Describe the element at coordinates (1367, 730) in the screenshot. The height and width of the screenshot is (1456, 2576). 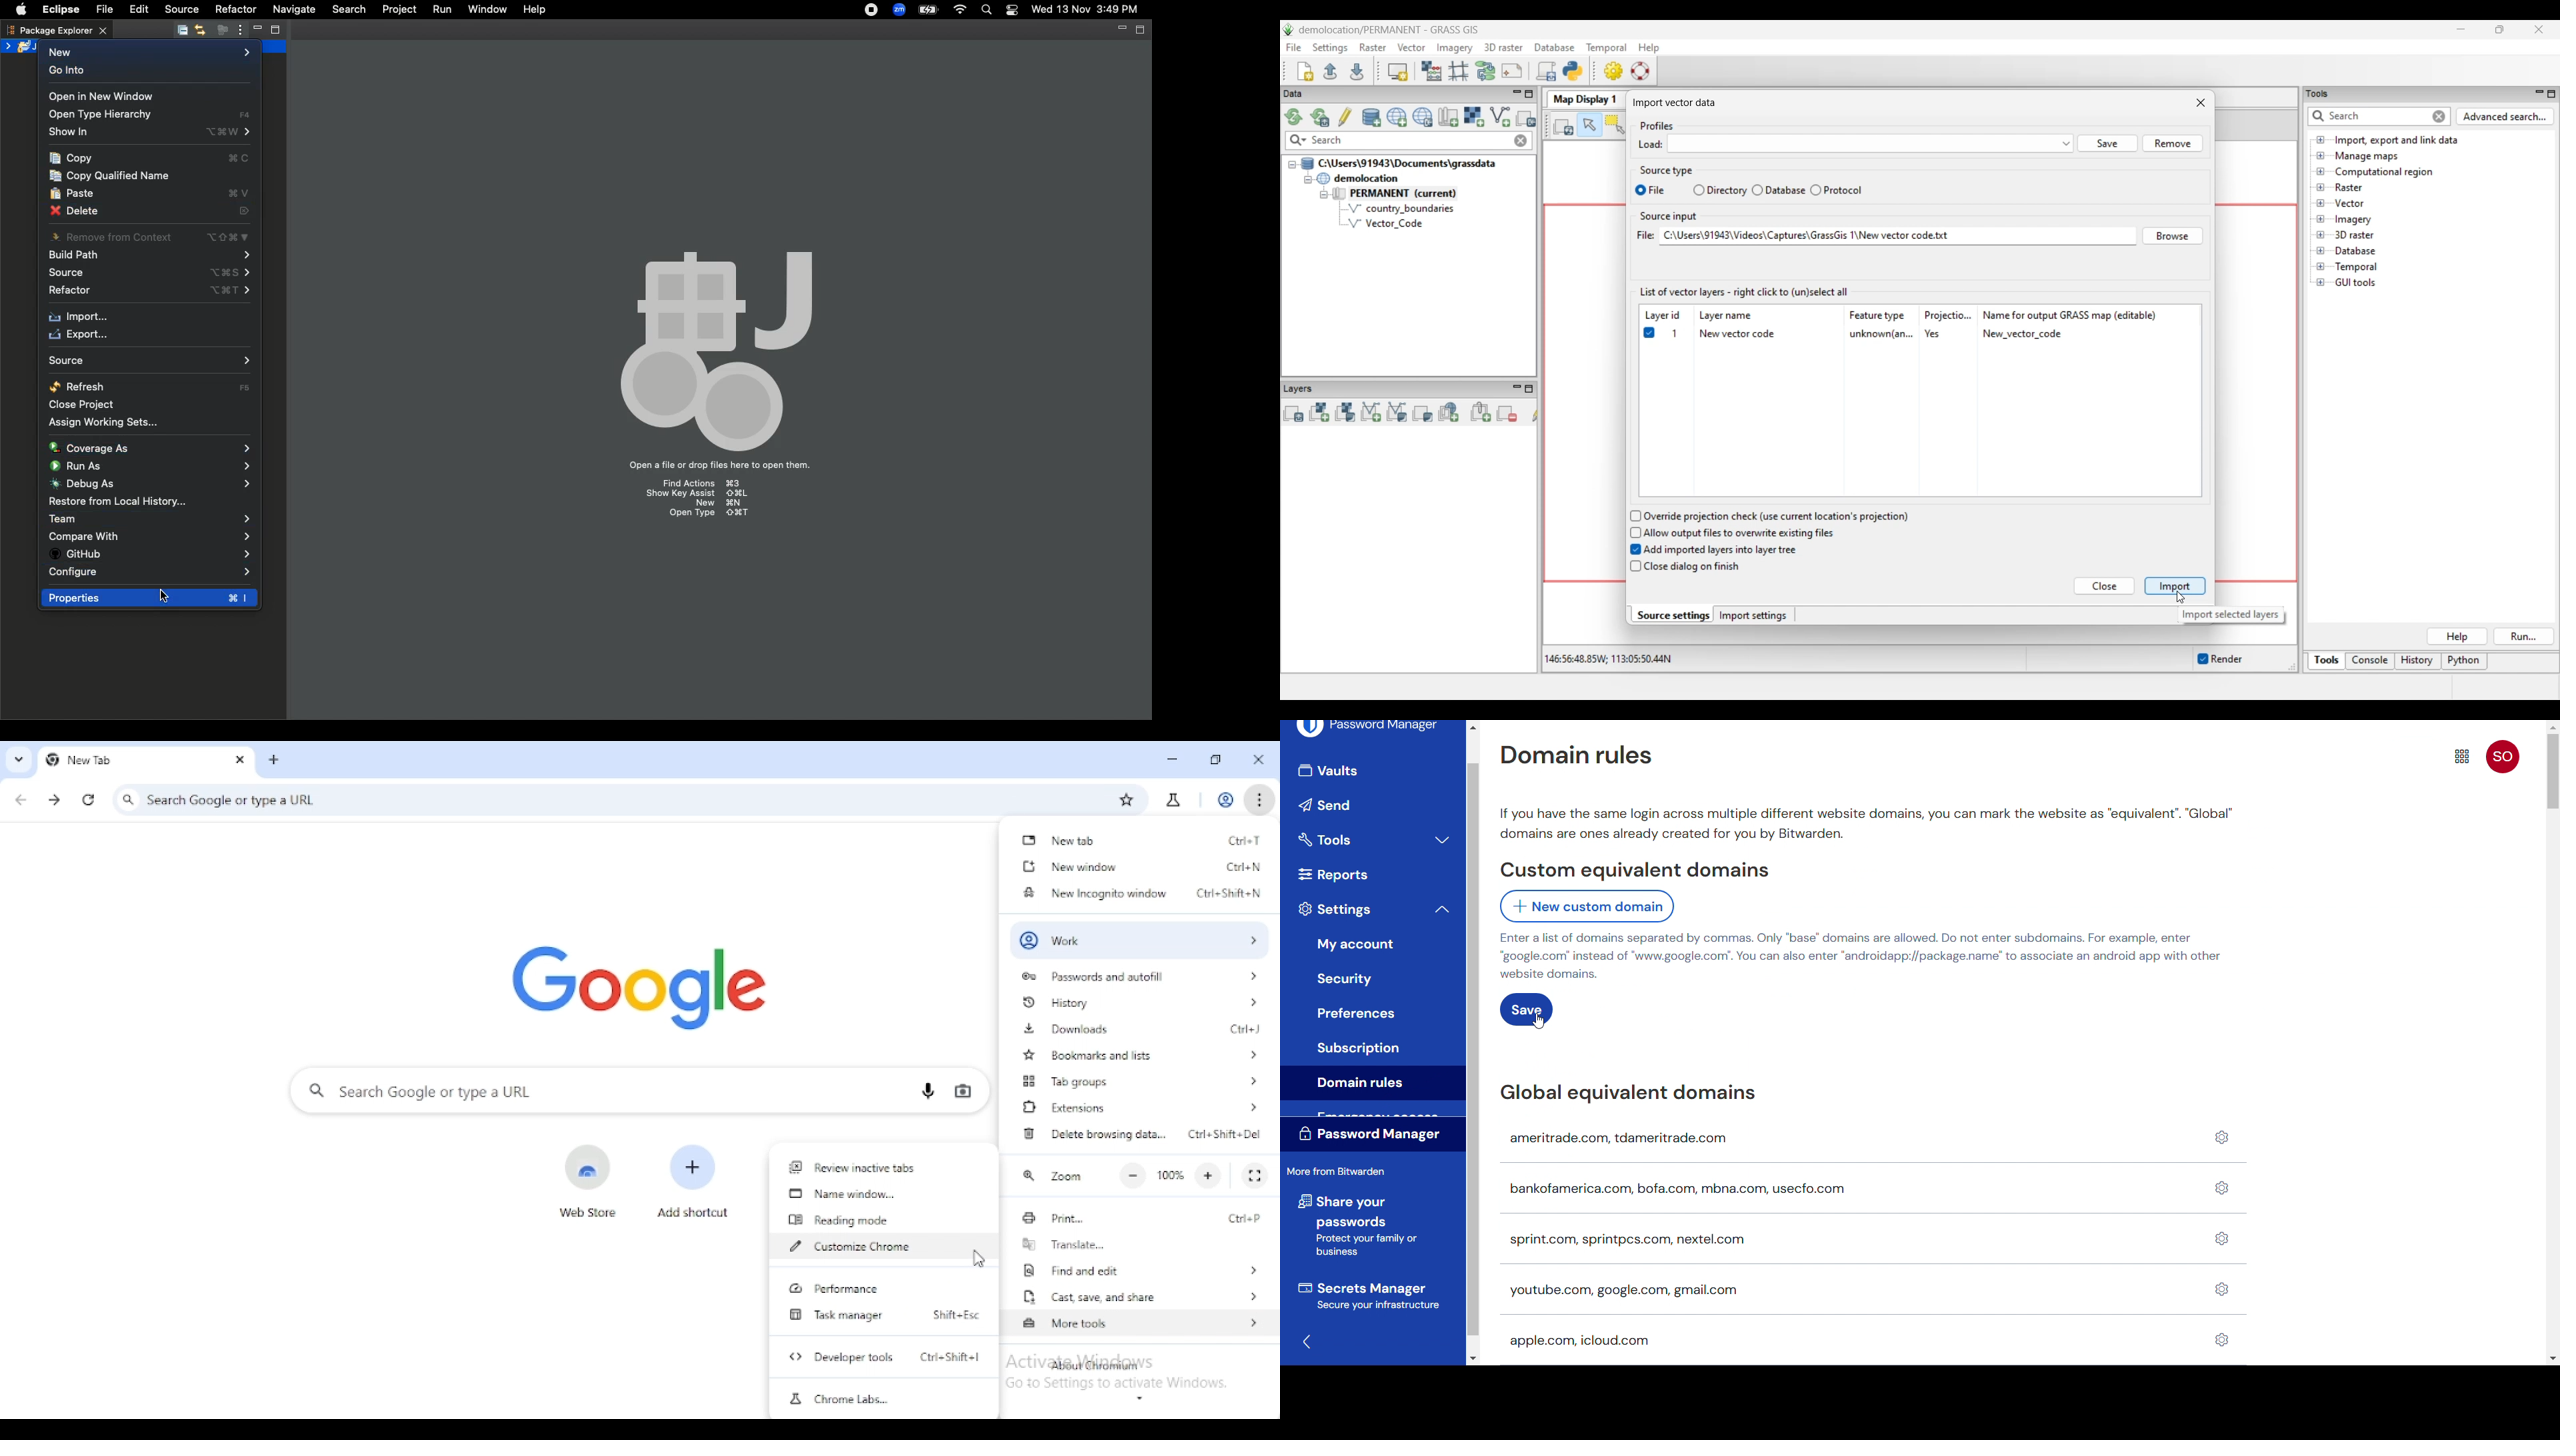
I see `Password manager ` at that location.